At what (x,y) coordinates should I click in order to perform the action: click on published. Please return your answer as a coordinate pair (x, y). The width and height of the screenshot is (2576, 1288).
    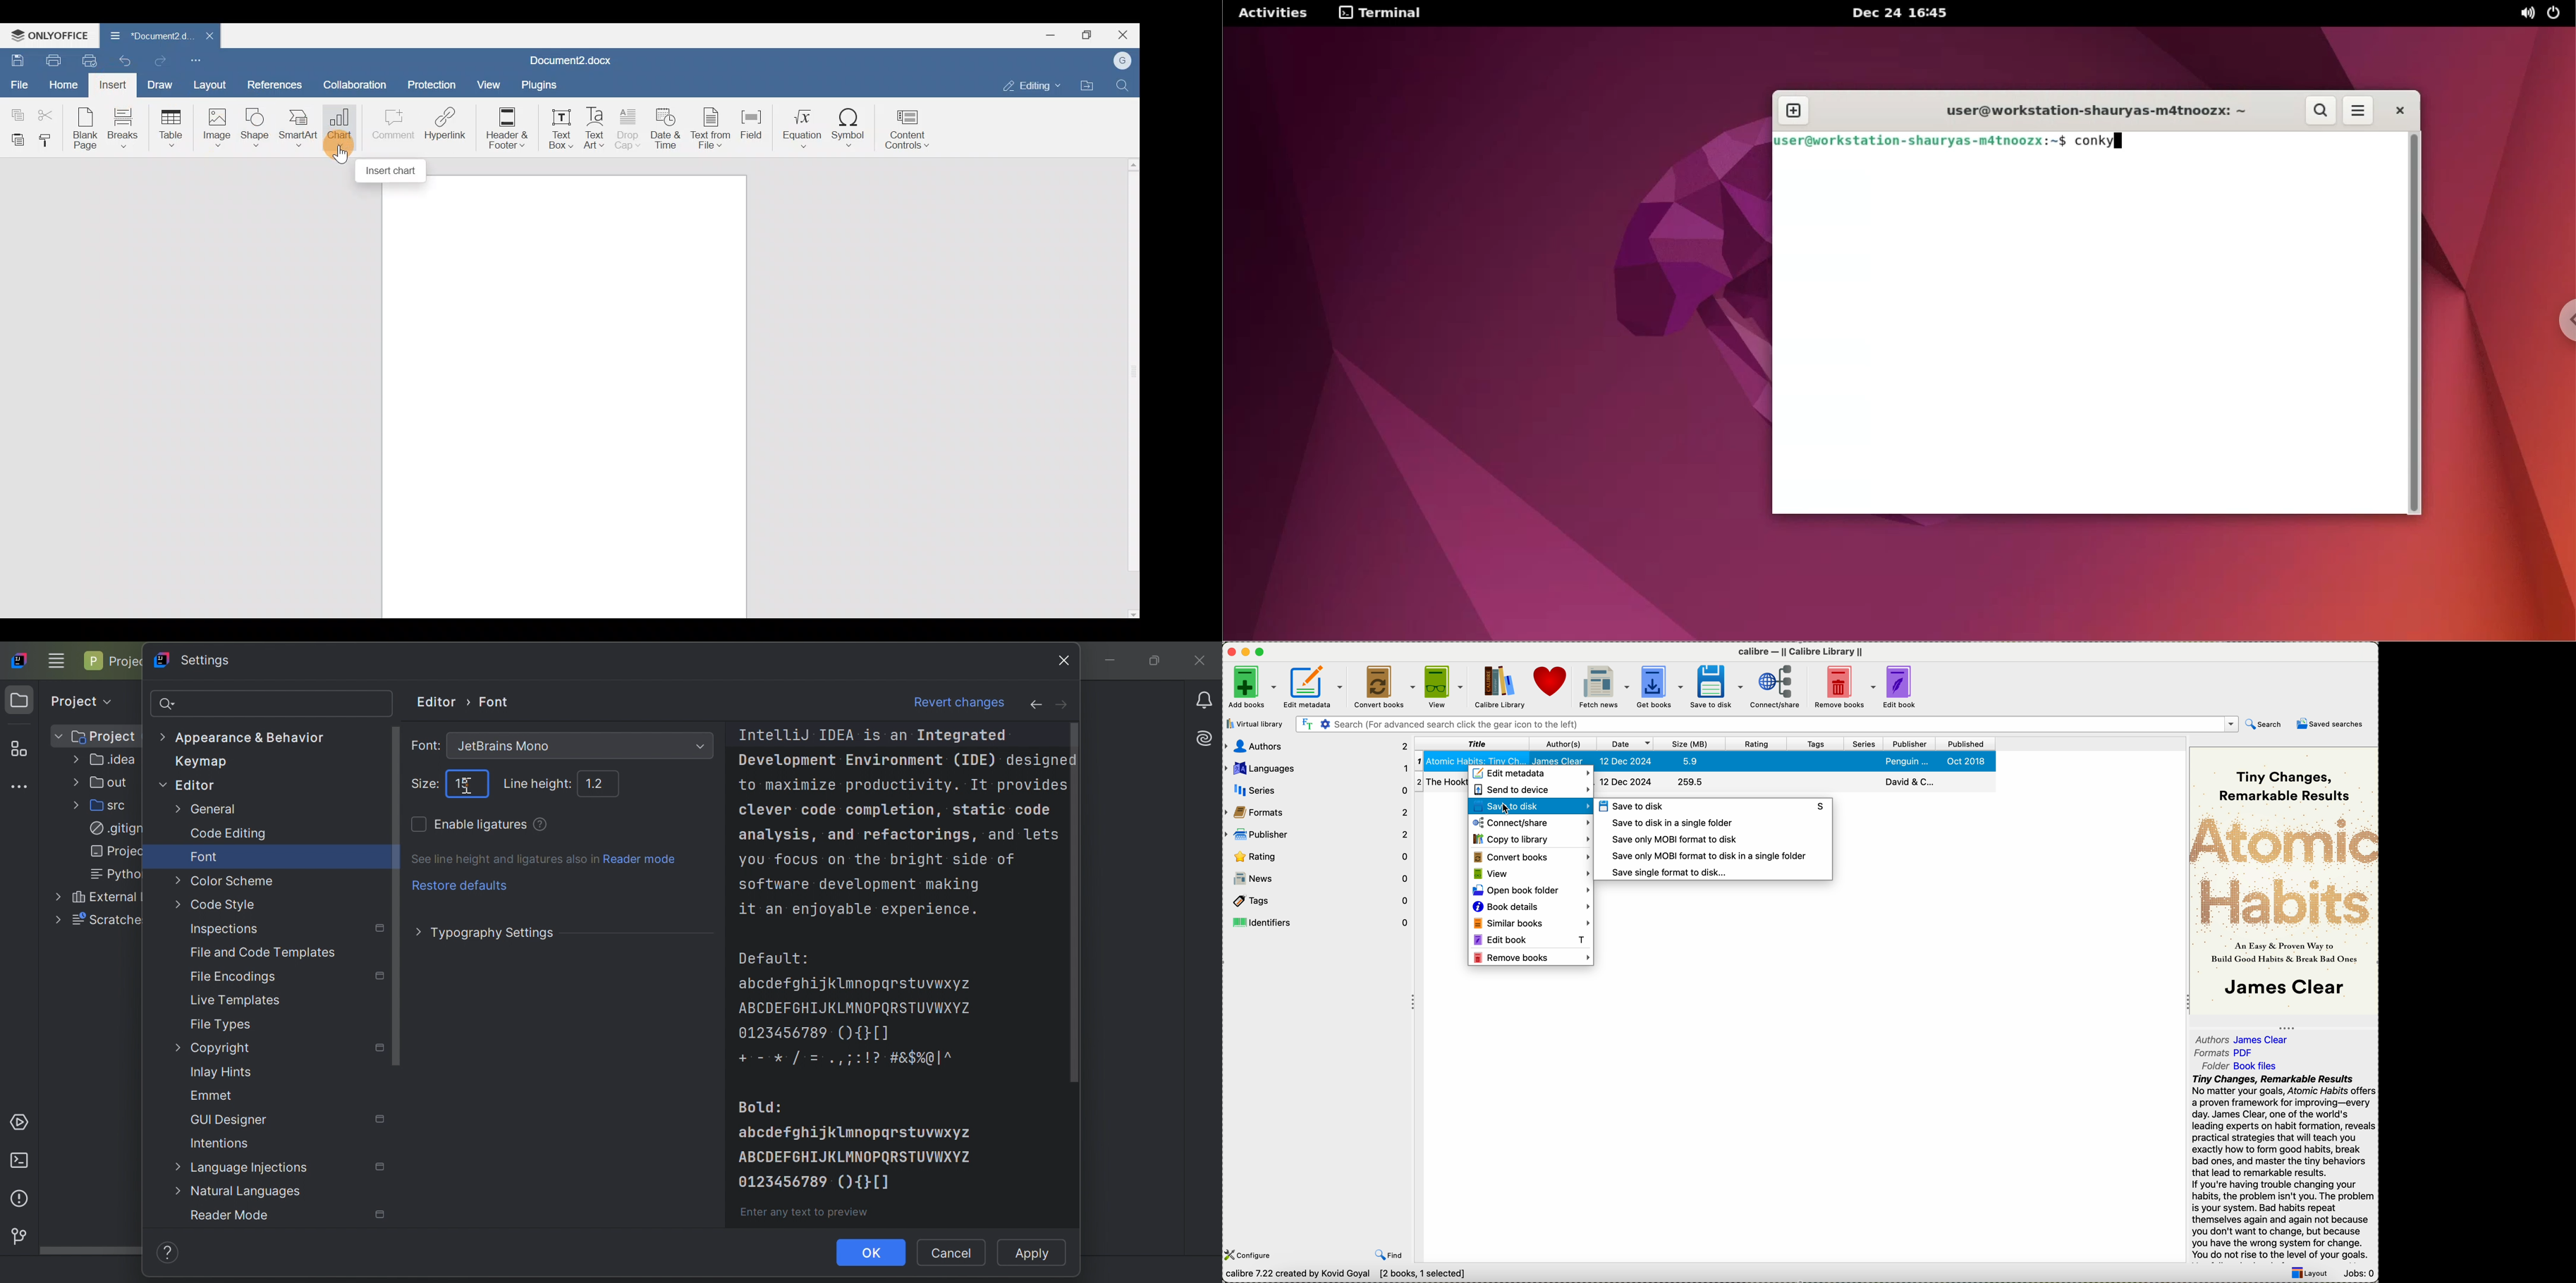
    Looking at the image, I should click on (1966, 744).